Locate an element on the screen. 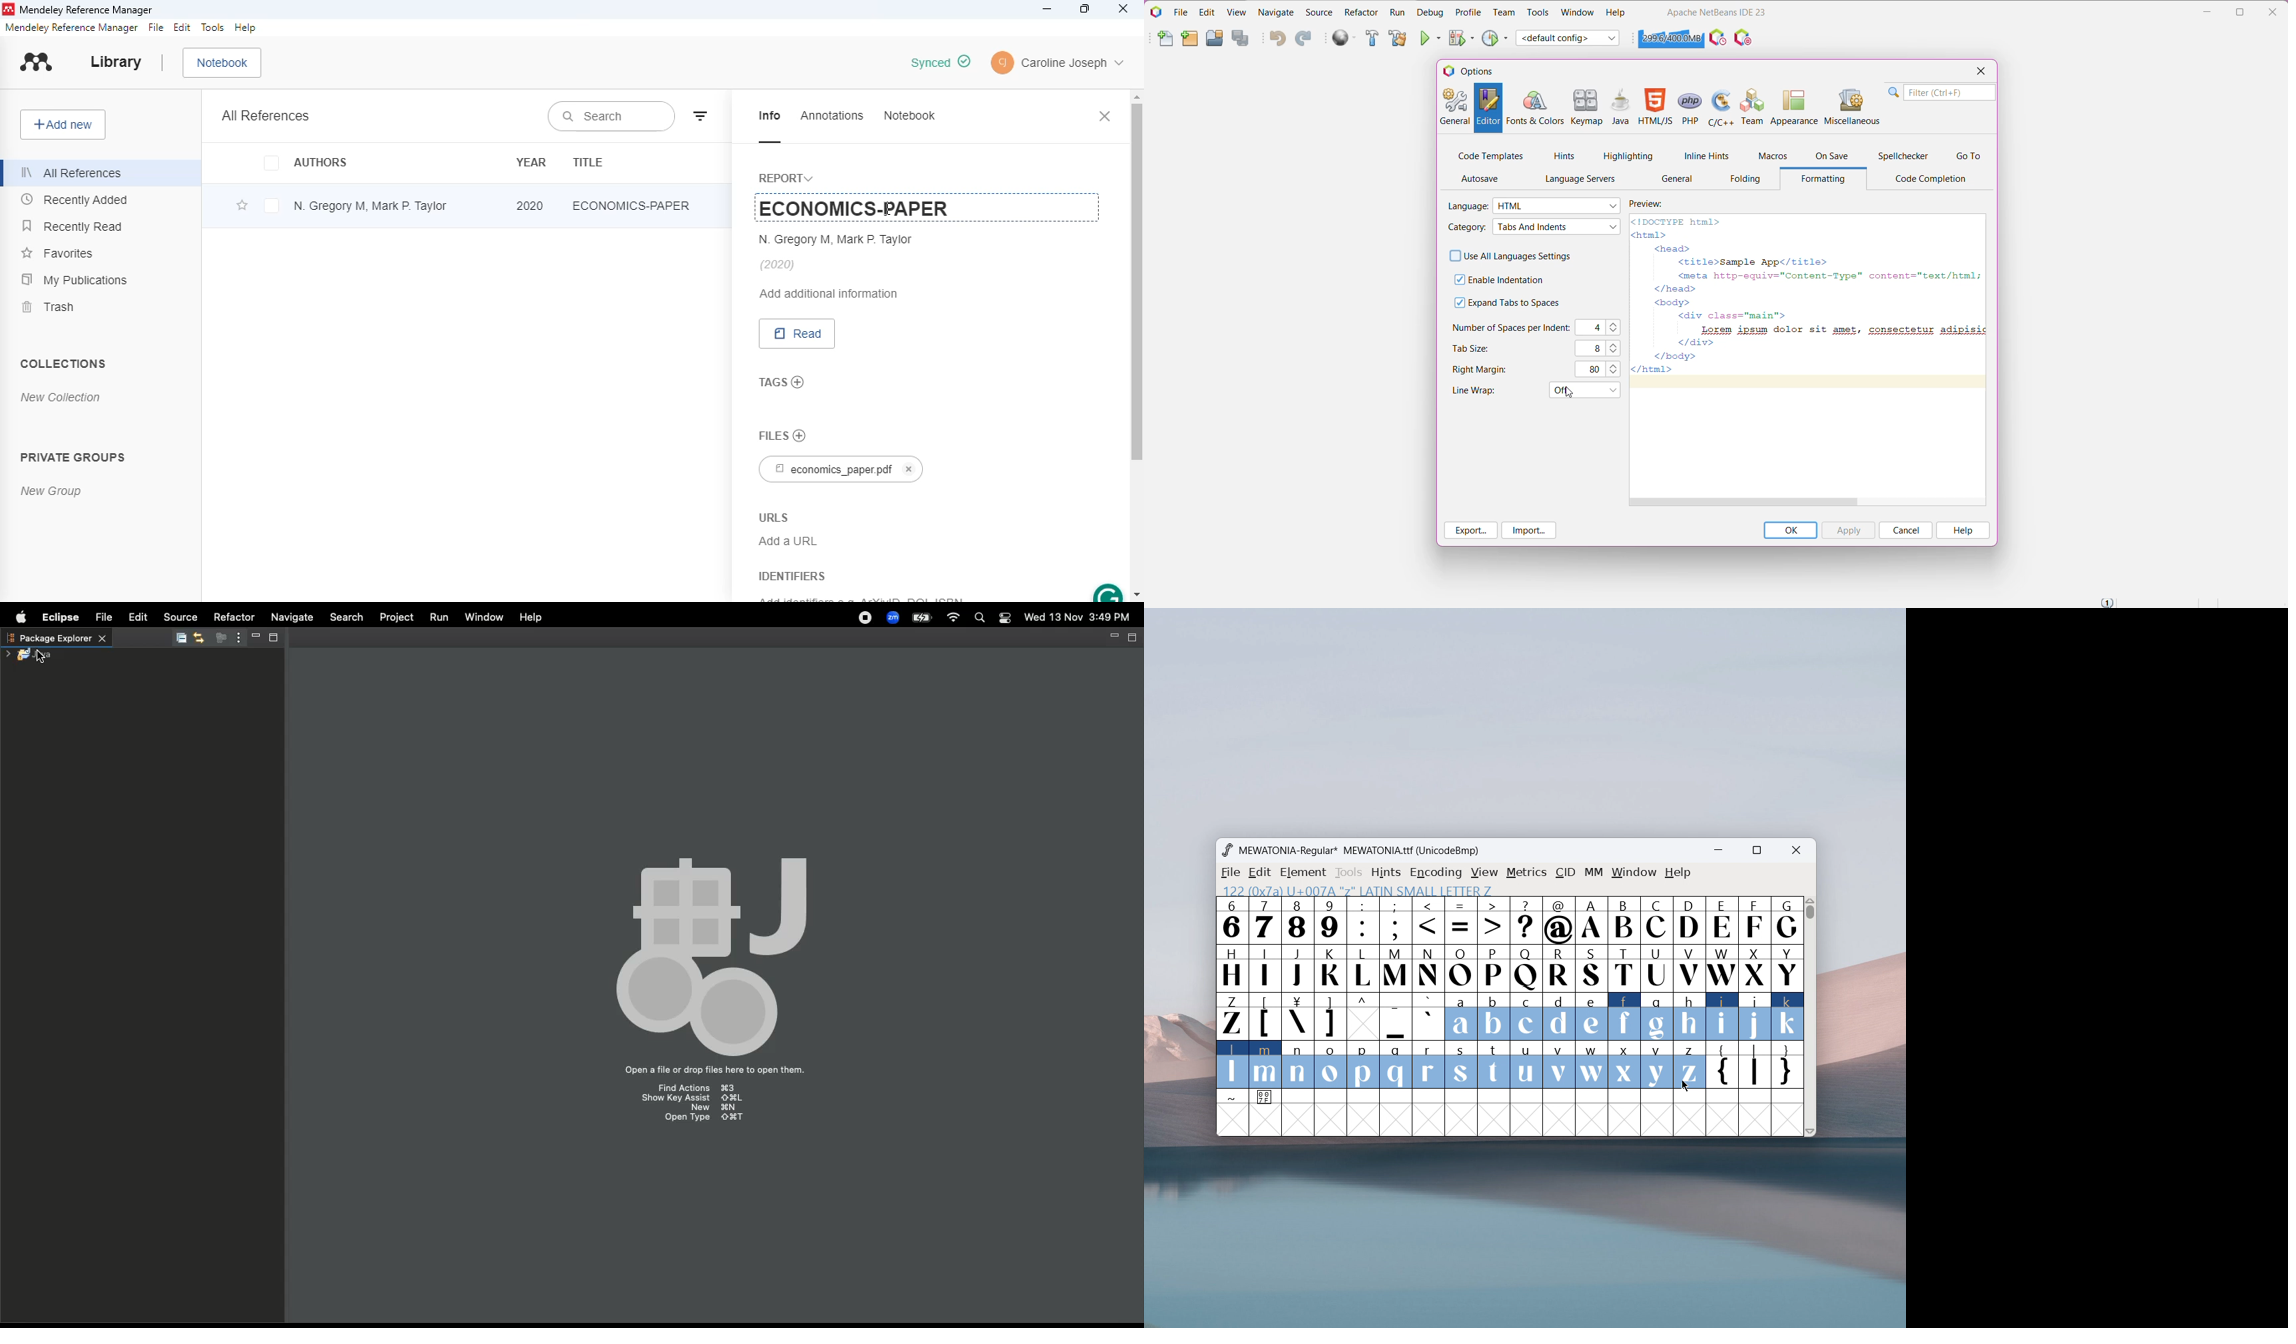 Image resolution: width=2296 pixels, height=1344 pixels. < is located at coordinates (1430, 921).